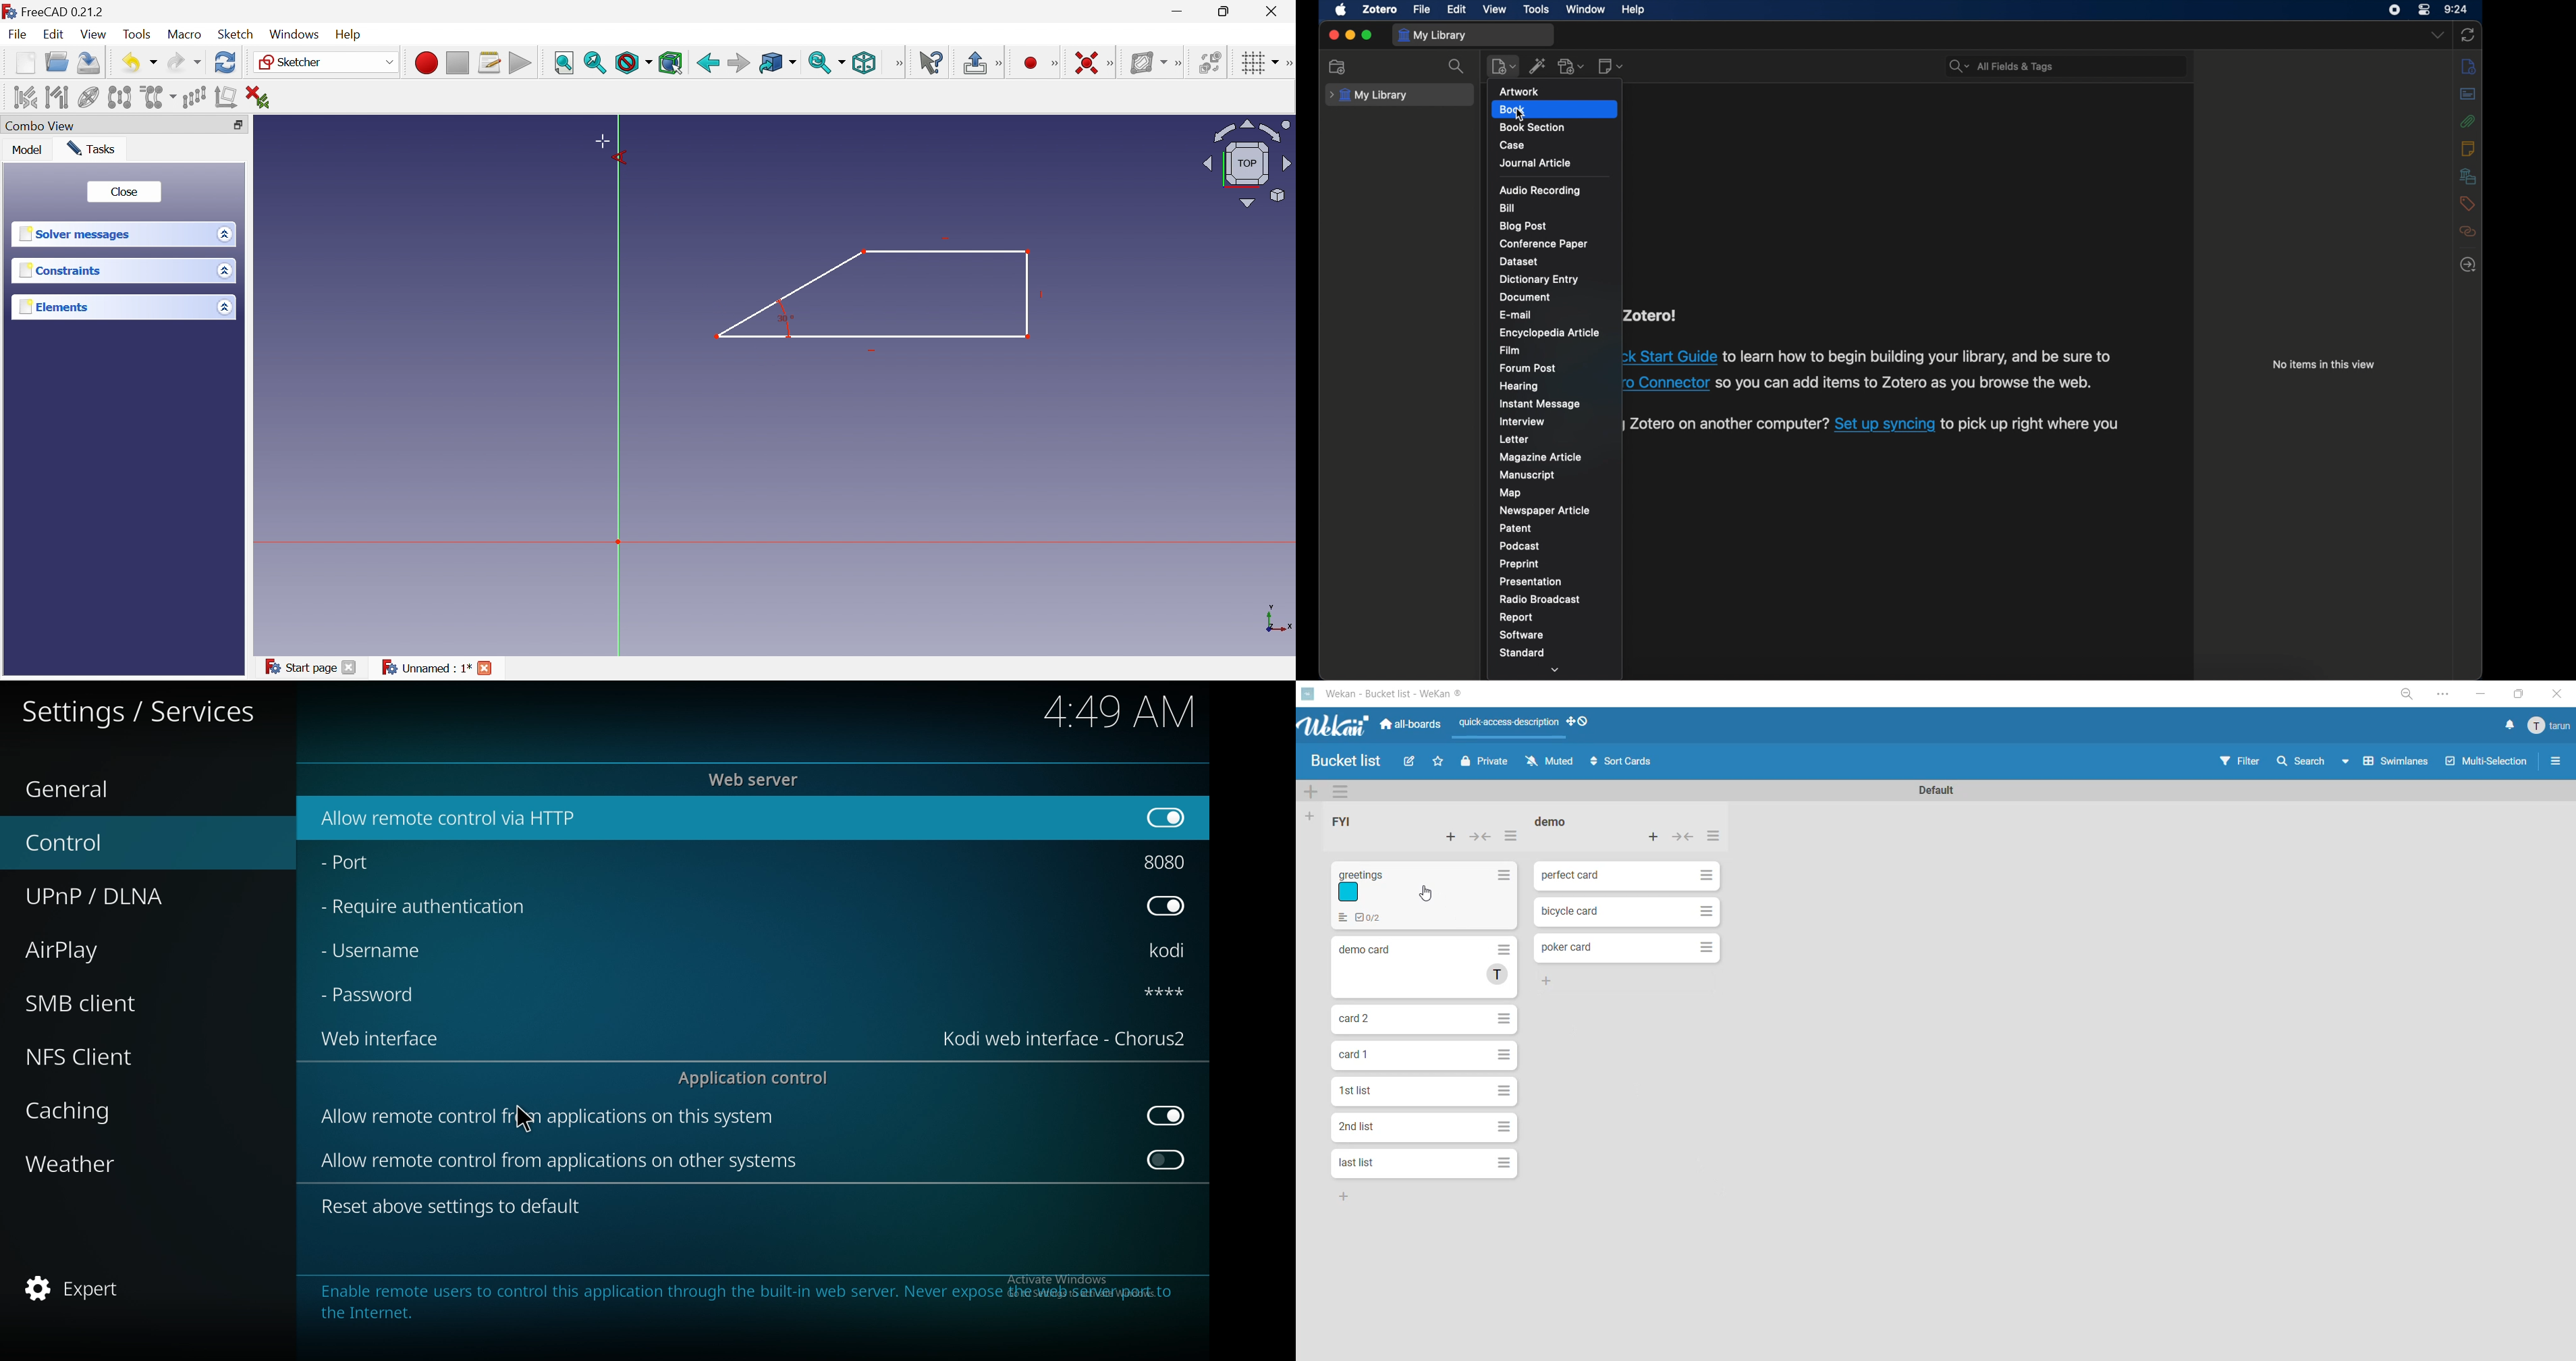  Describe the element at coordinates (426, 668) in the screenshot. I see `Unnamed : 1*` at that location.